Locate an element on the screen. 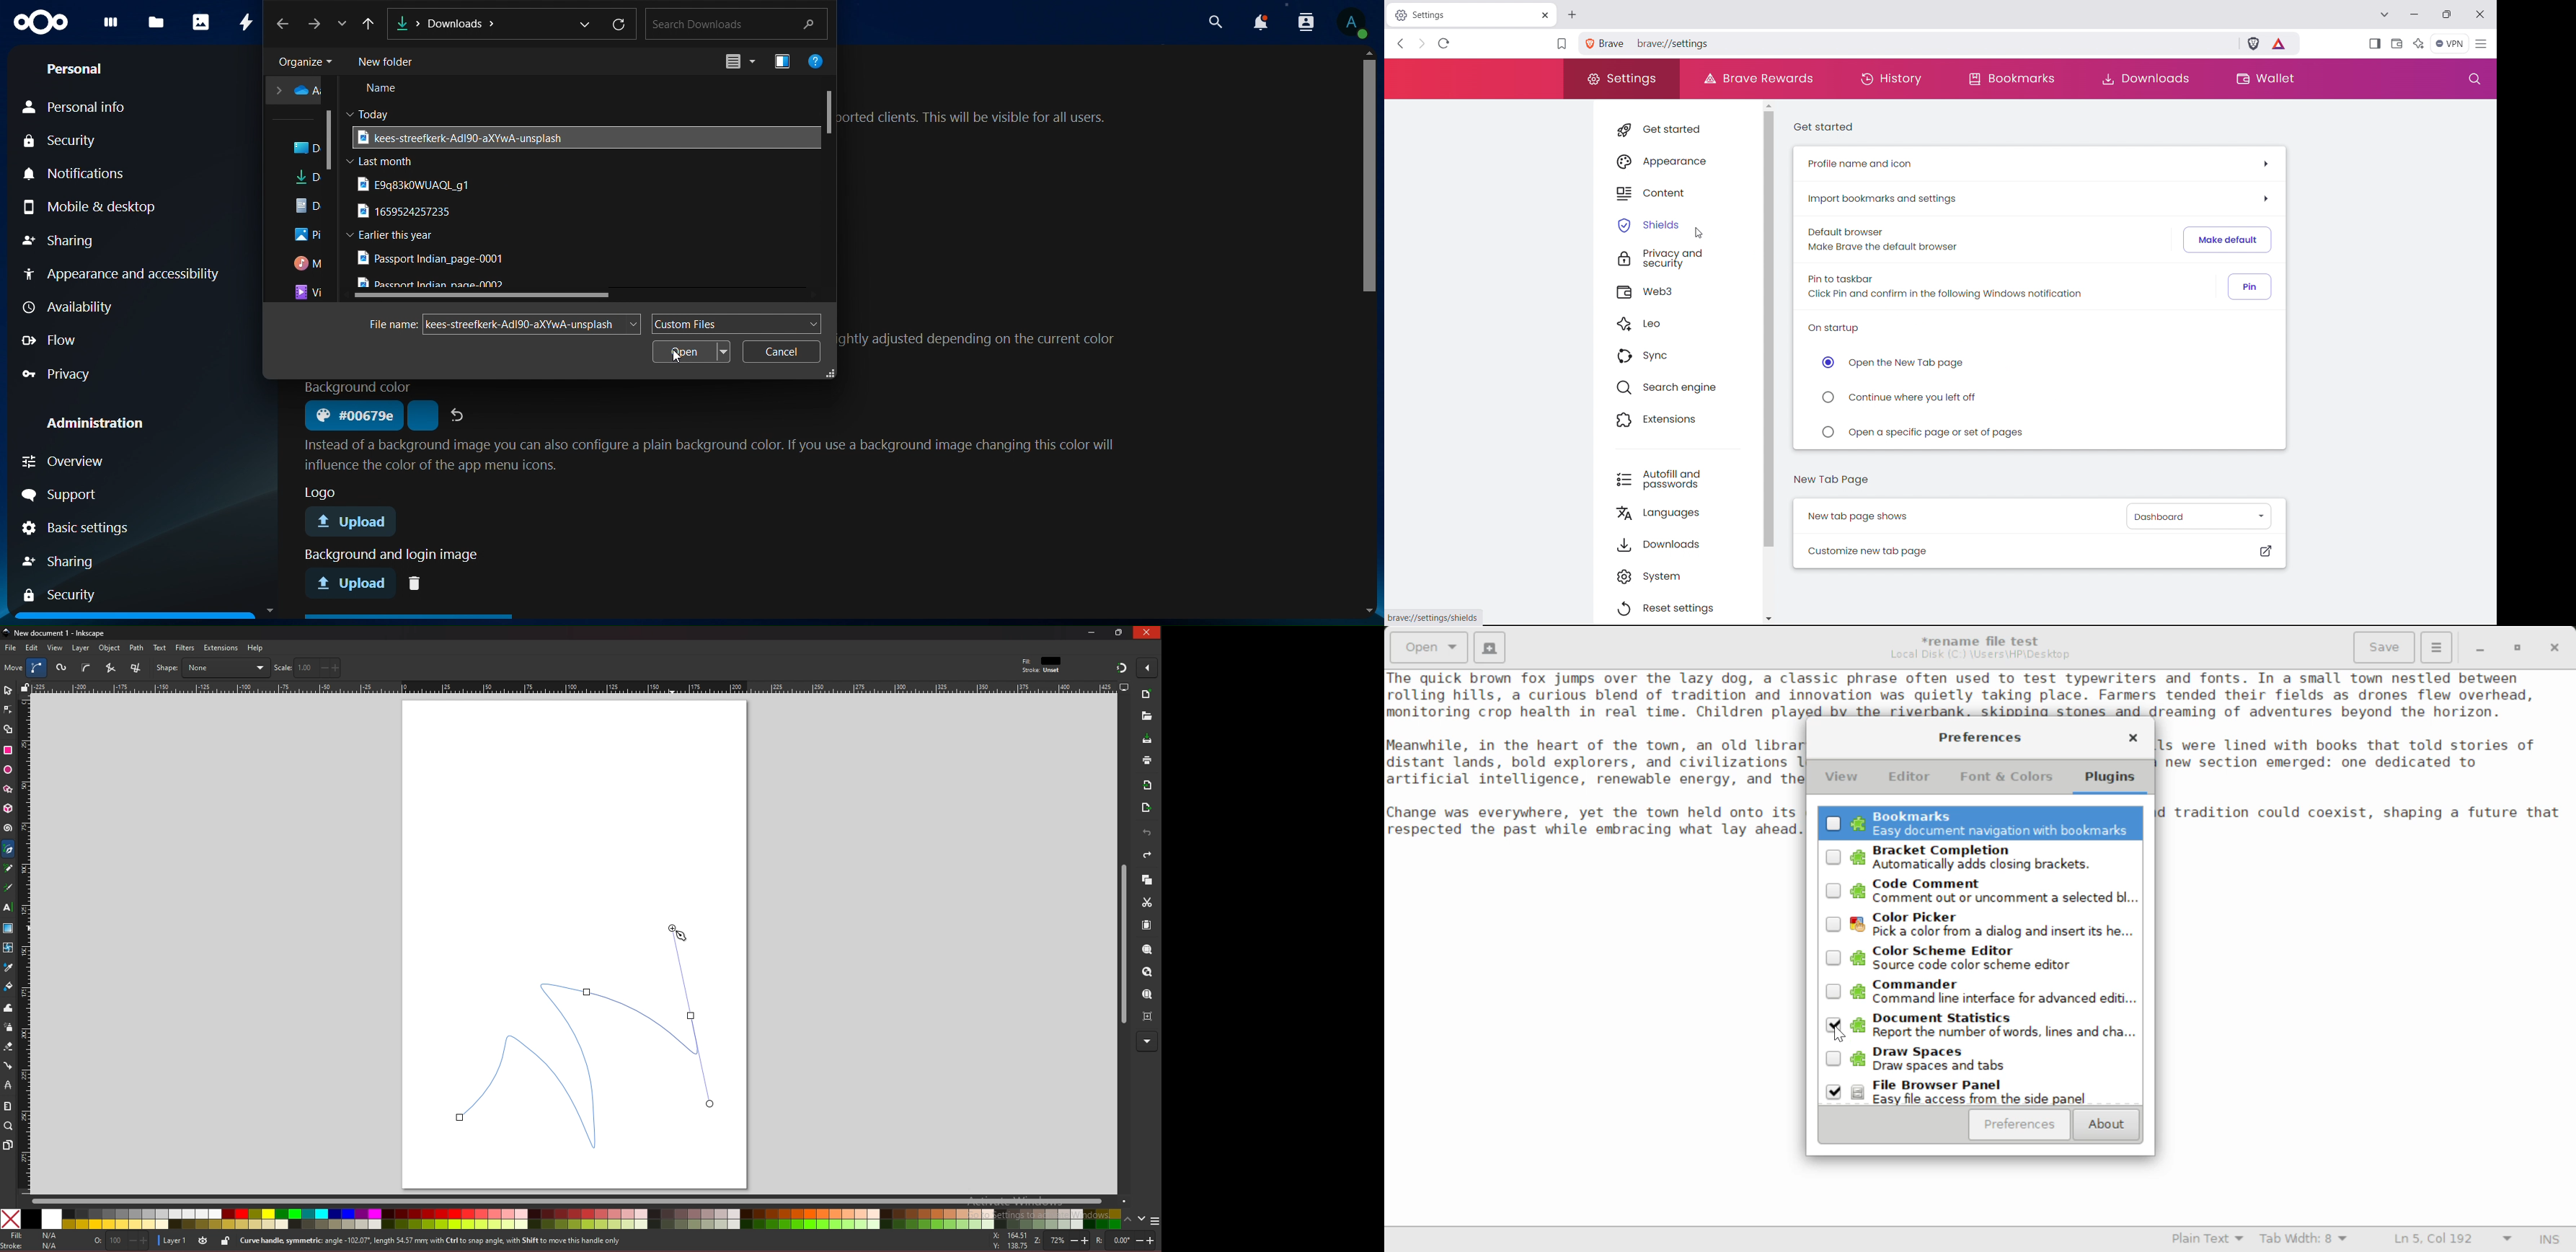 This screenshot has width=2576, height=1260. search downloads is located at coordinates (734, 23).